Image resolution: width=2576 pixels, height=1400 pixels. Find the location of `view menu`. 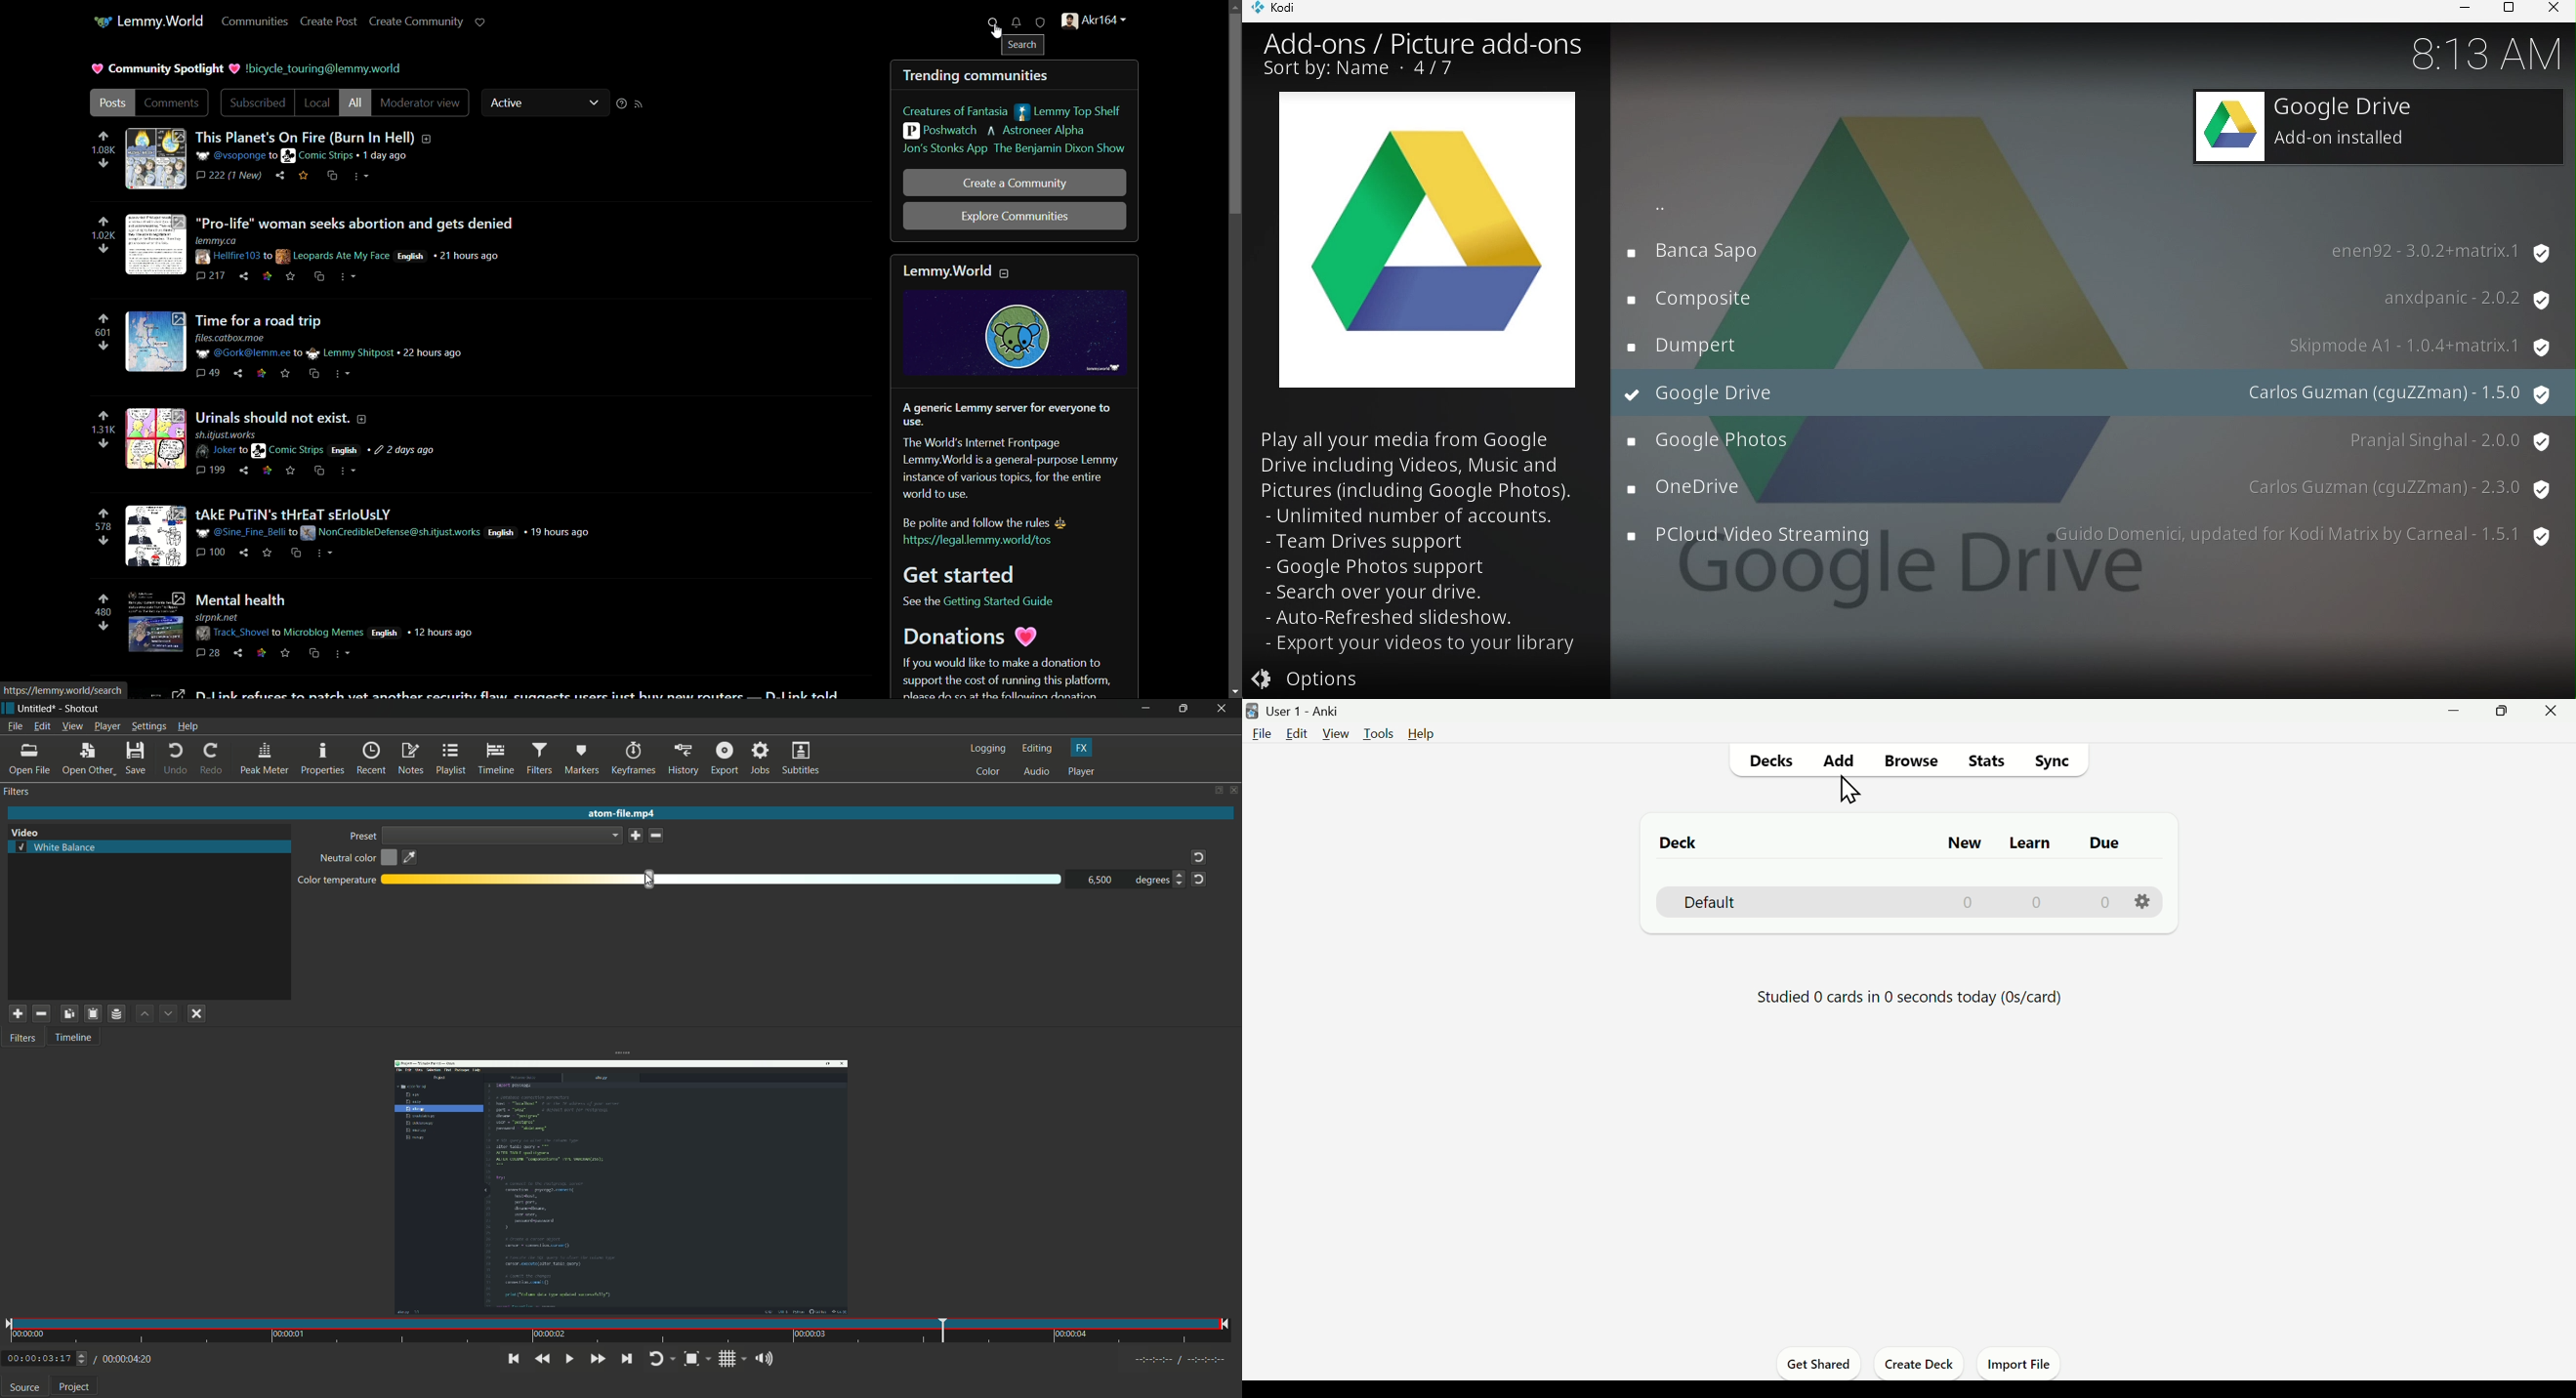

view menu is located at coordinates (72, 726).